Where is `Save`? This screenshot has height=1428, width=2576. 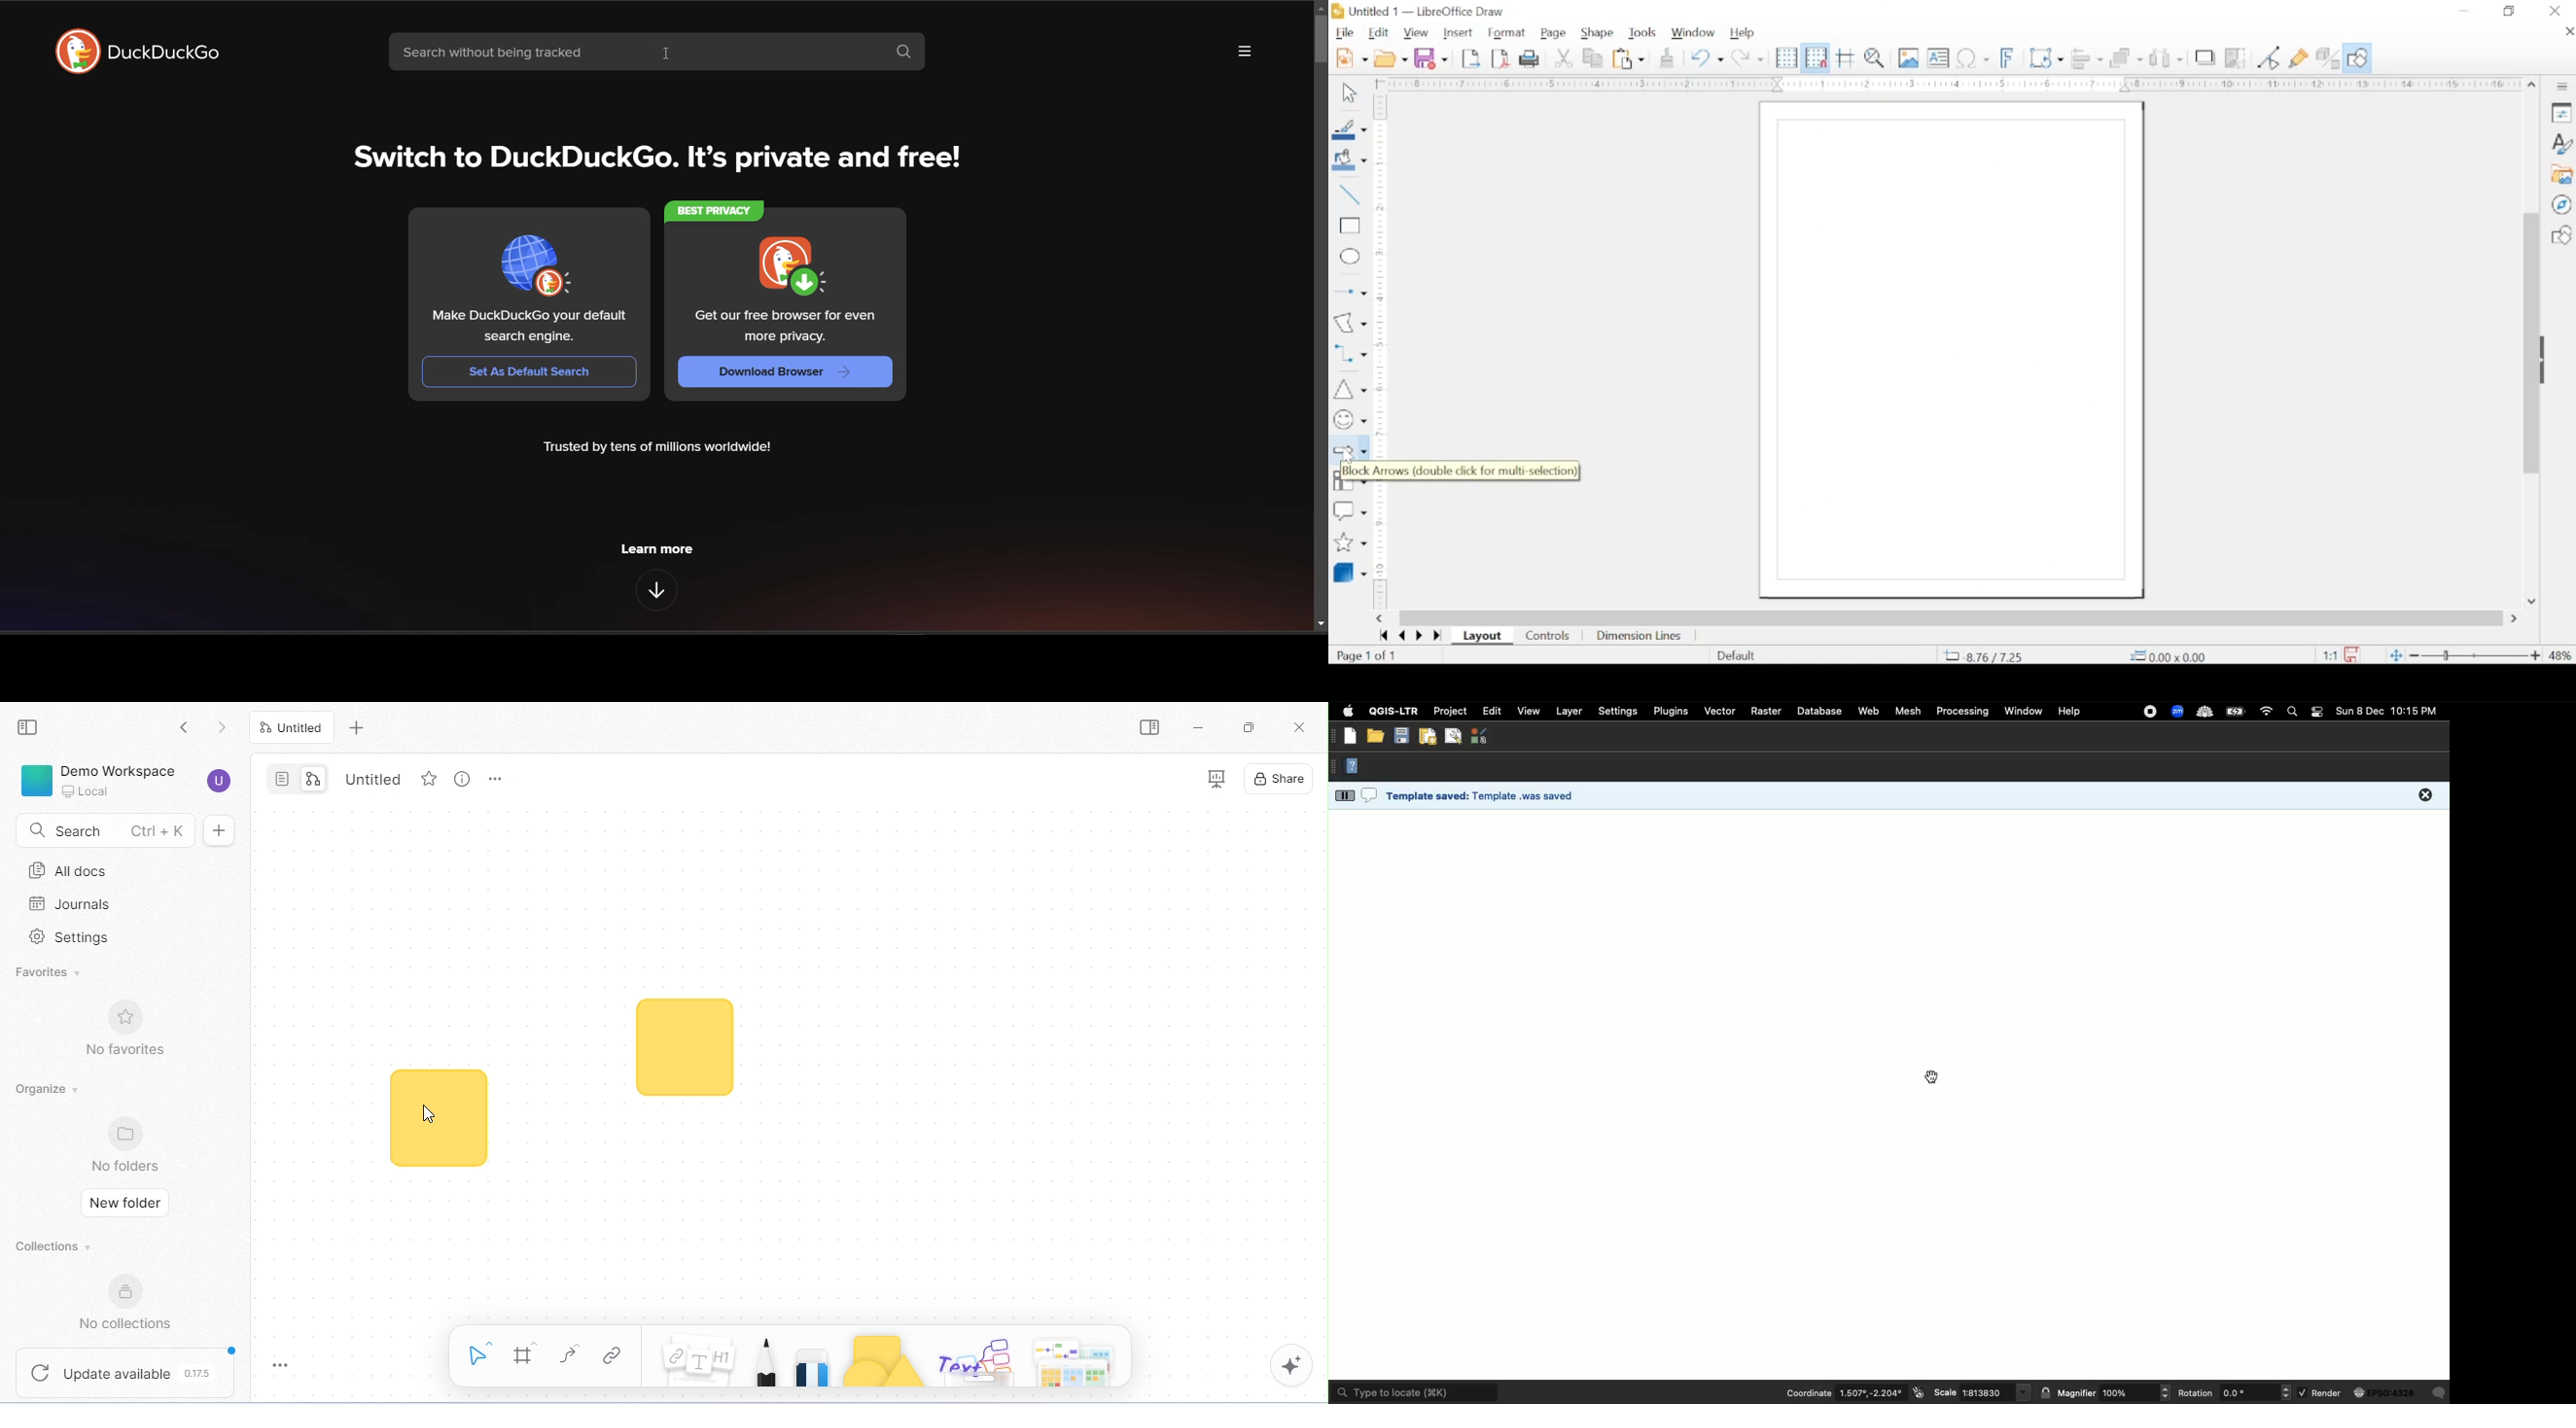 Save is located at coordinates (1401, 738).